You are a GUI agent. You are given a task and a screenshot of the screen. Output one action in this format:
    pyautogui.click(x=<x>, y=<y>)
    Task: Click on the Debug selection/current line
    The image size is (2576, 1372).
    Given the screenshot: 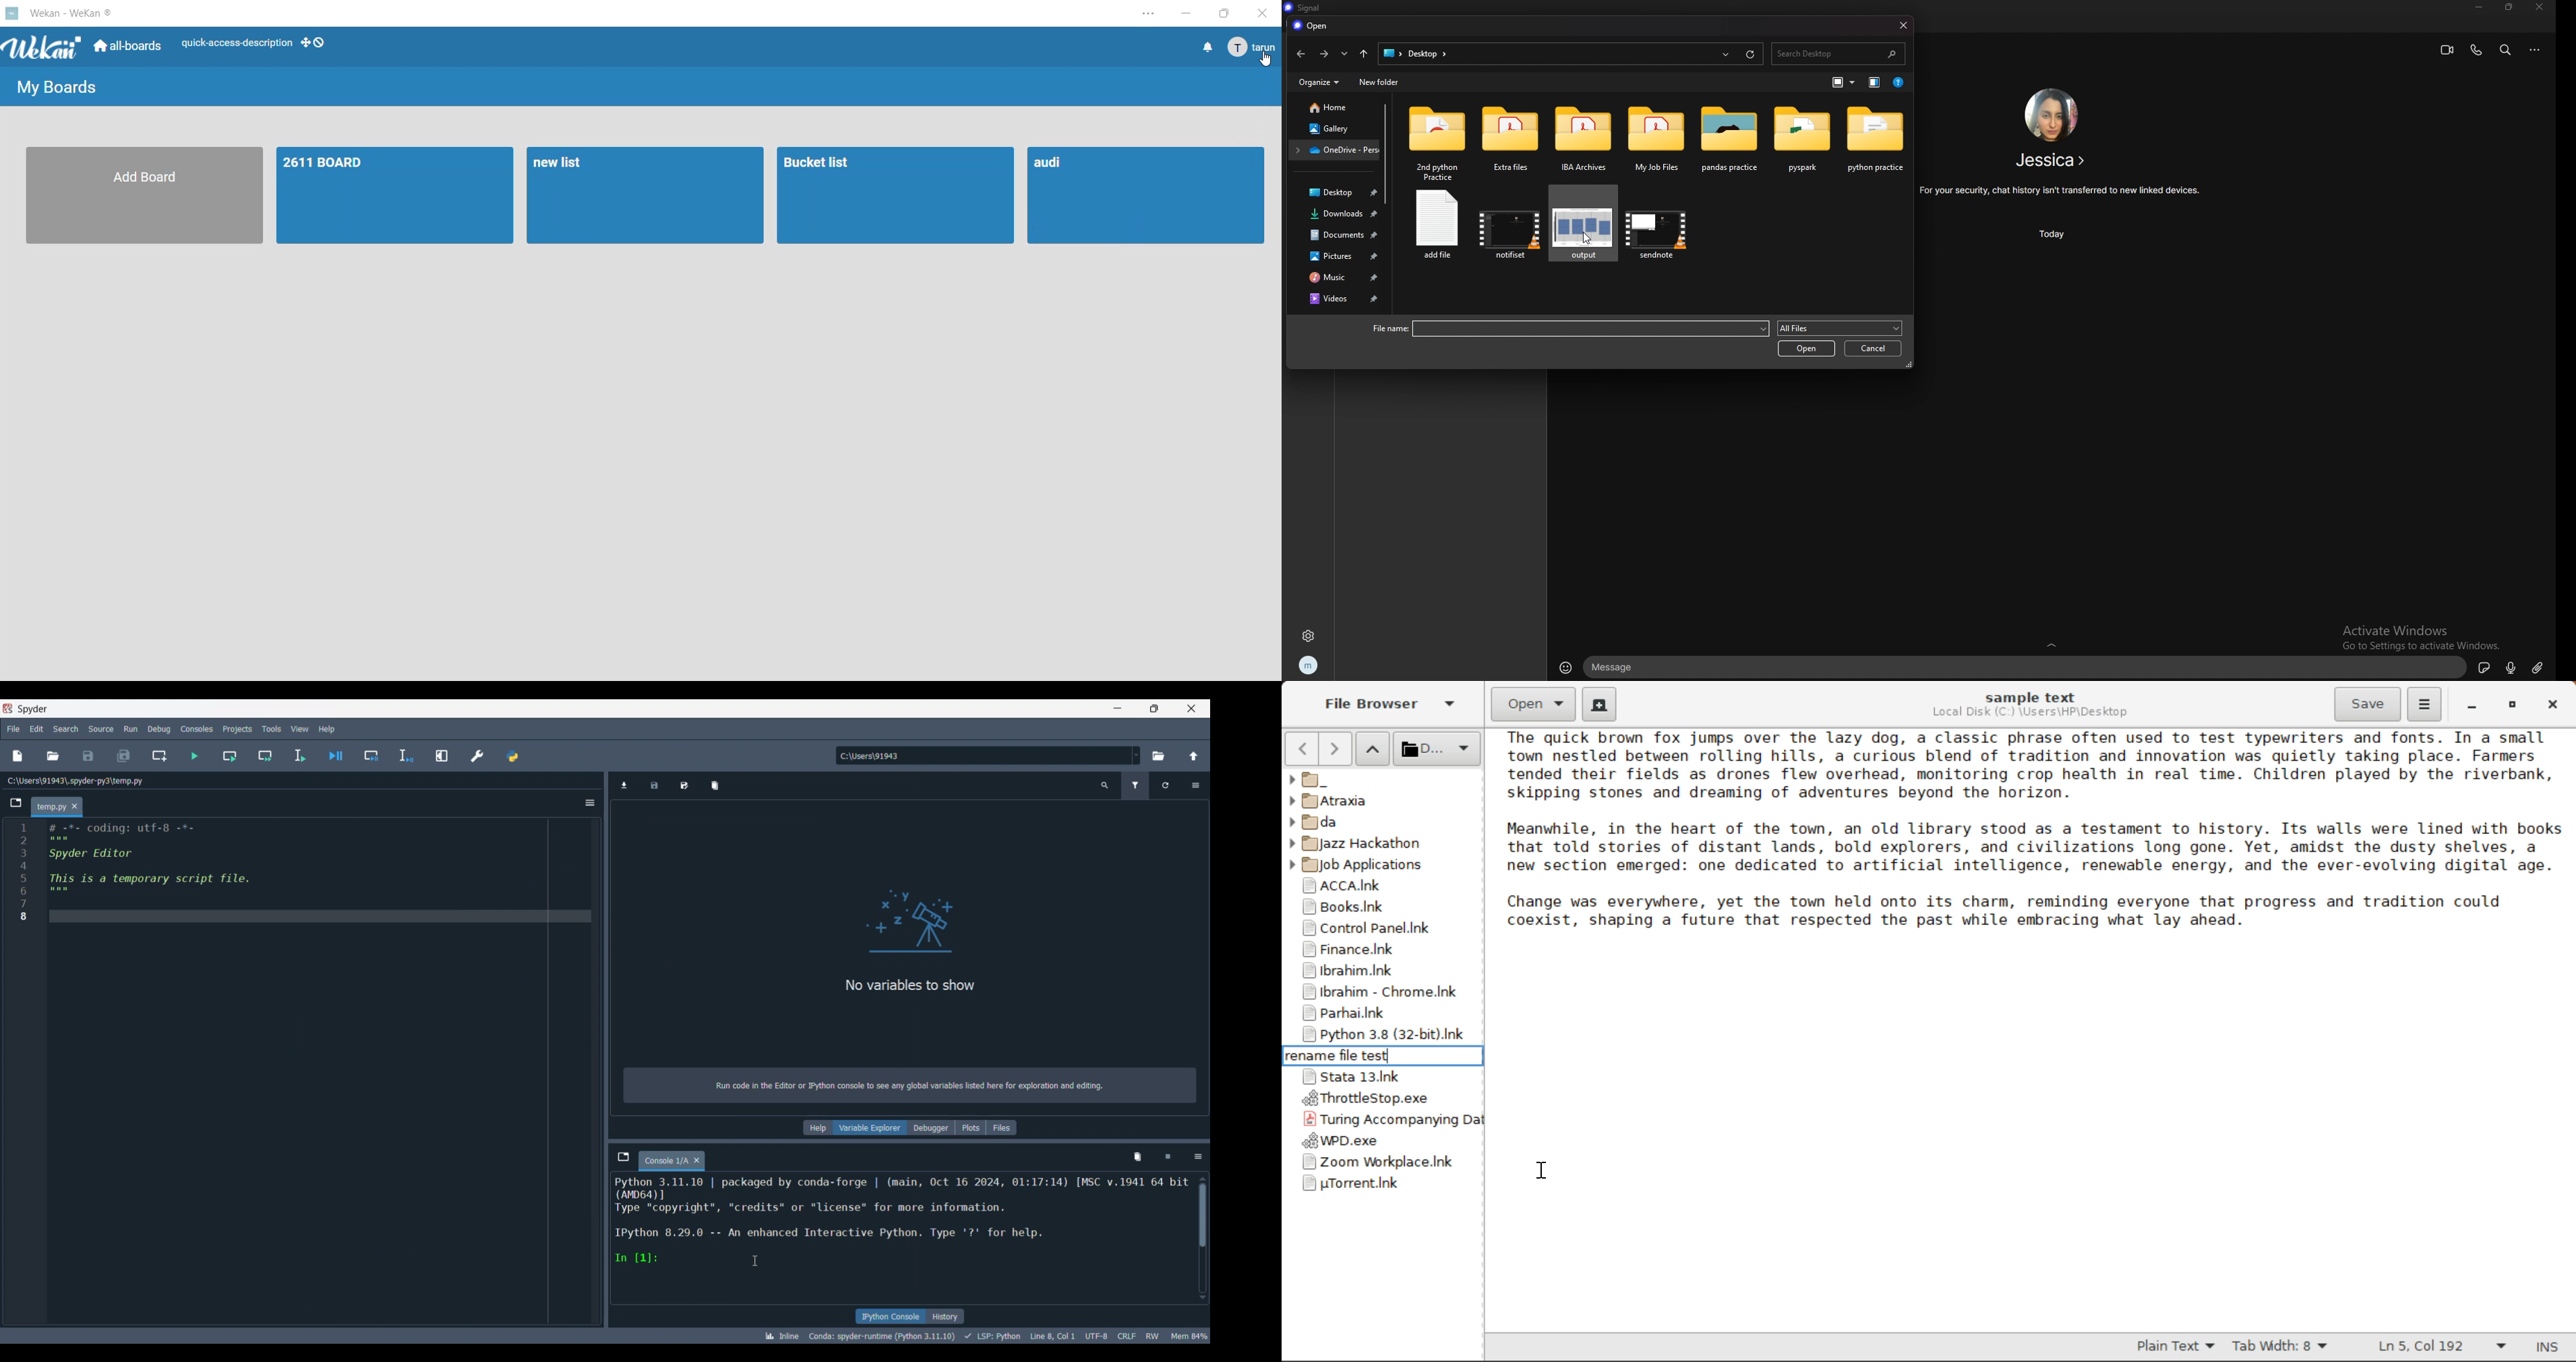 What is the action you would take?
    pyautogui.click(x=407, y=756)
    